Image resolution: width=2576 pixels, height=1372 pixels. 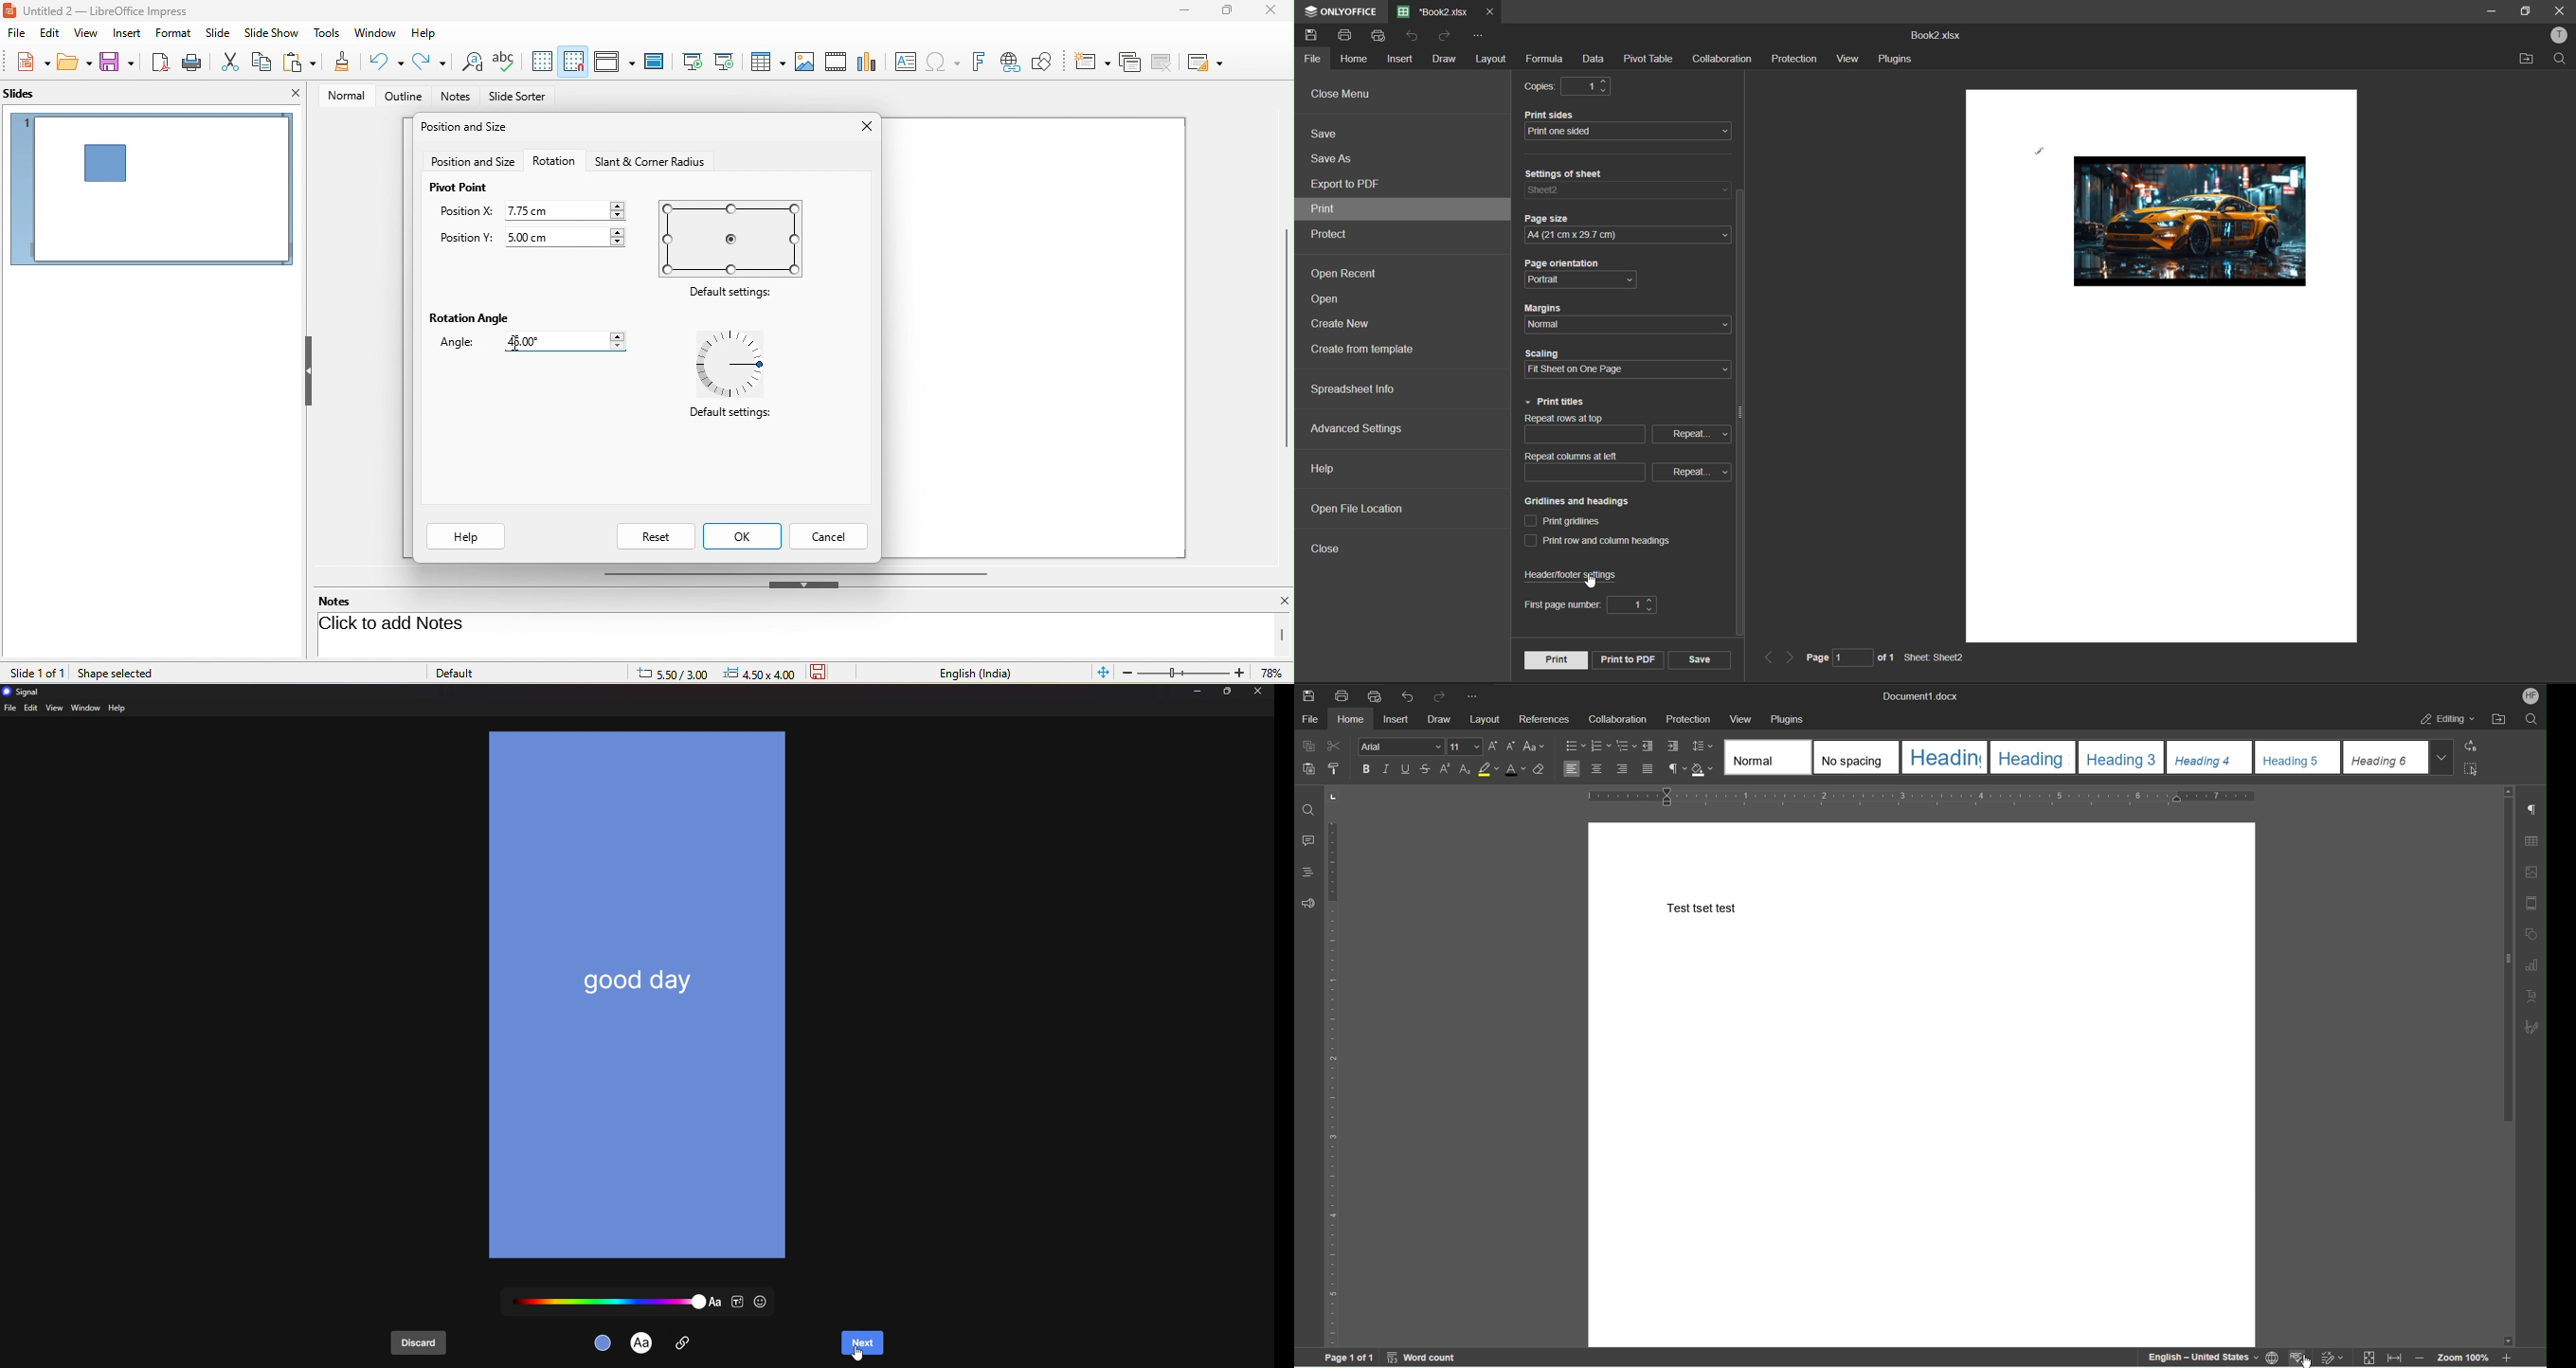 What do you see at coordinates (176, 35) in the screenshot?
I see `format` at bounding box center [176, 35].